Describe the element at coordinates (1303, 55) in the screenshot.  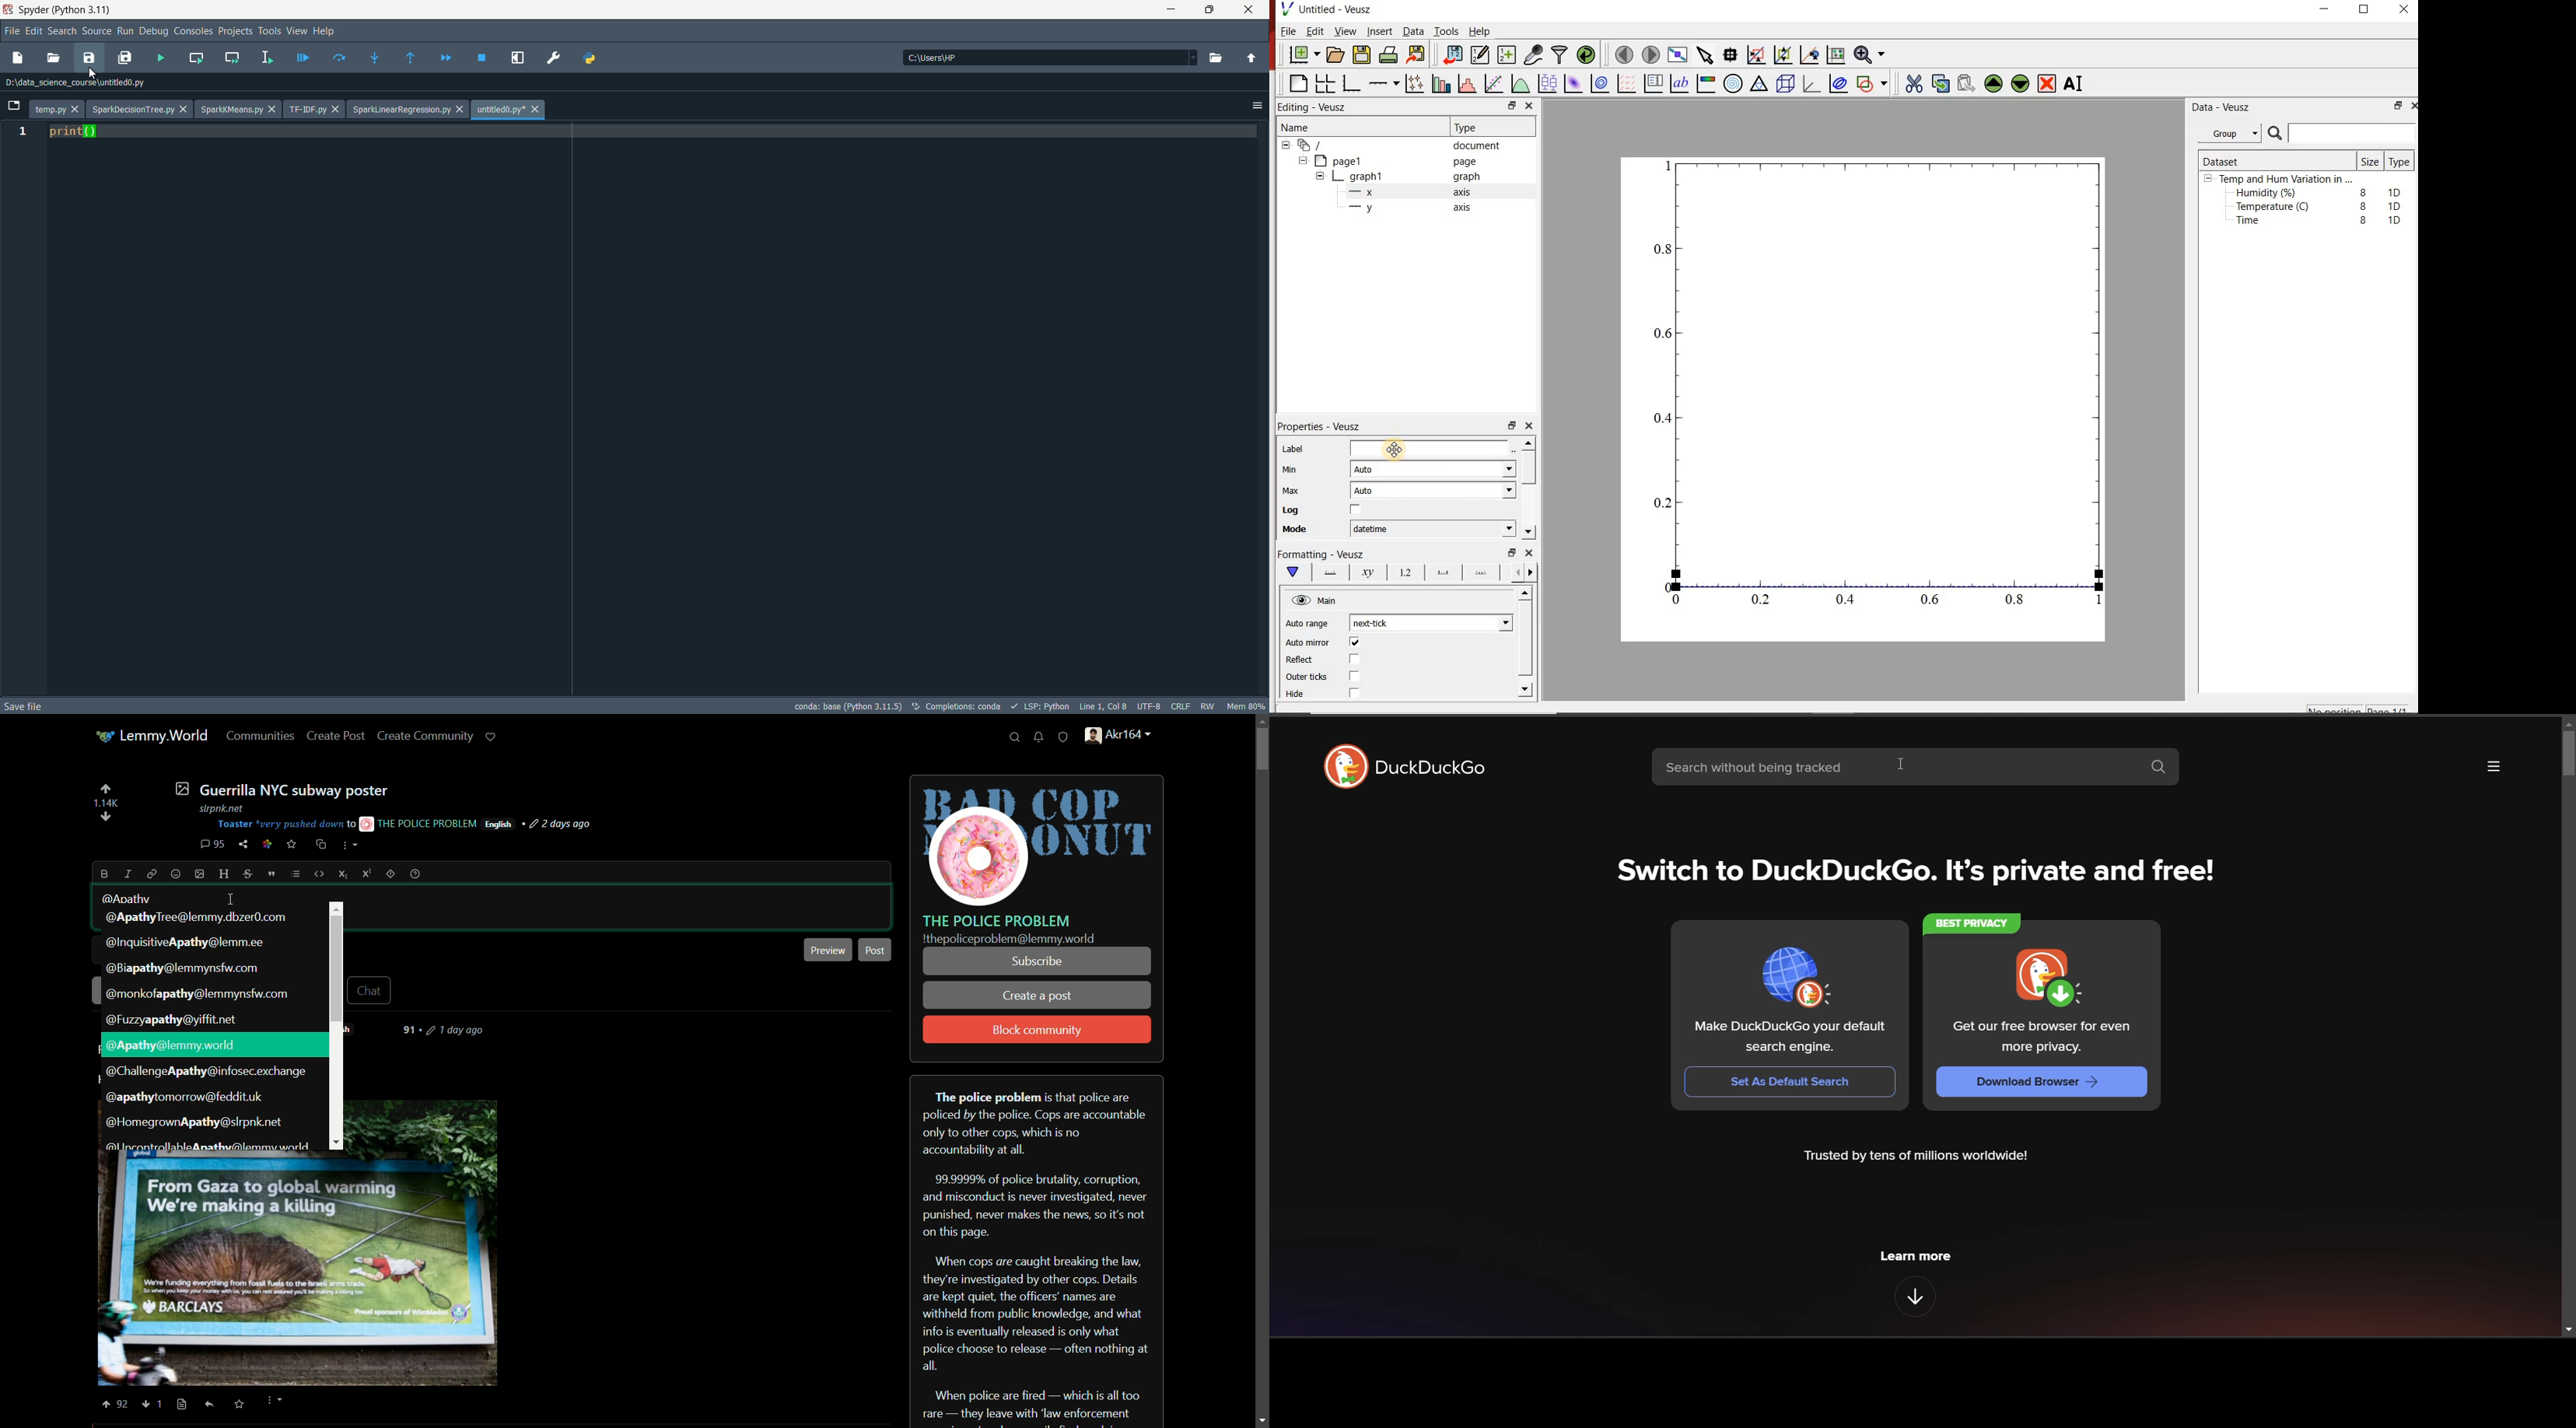
I see `new document` at that location.